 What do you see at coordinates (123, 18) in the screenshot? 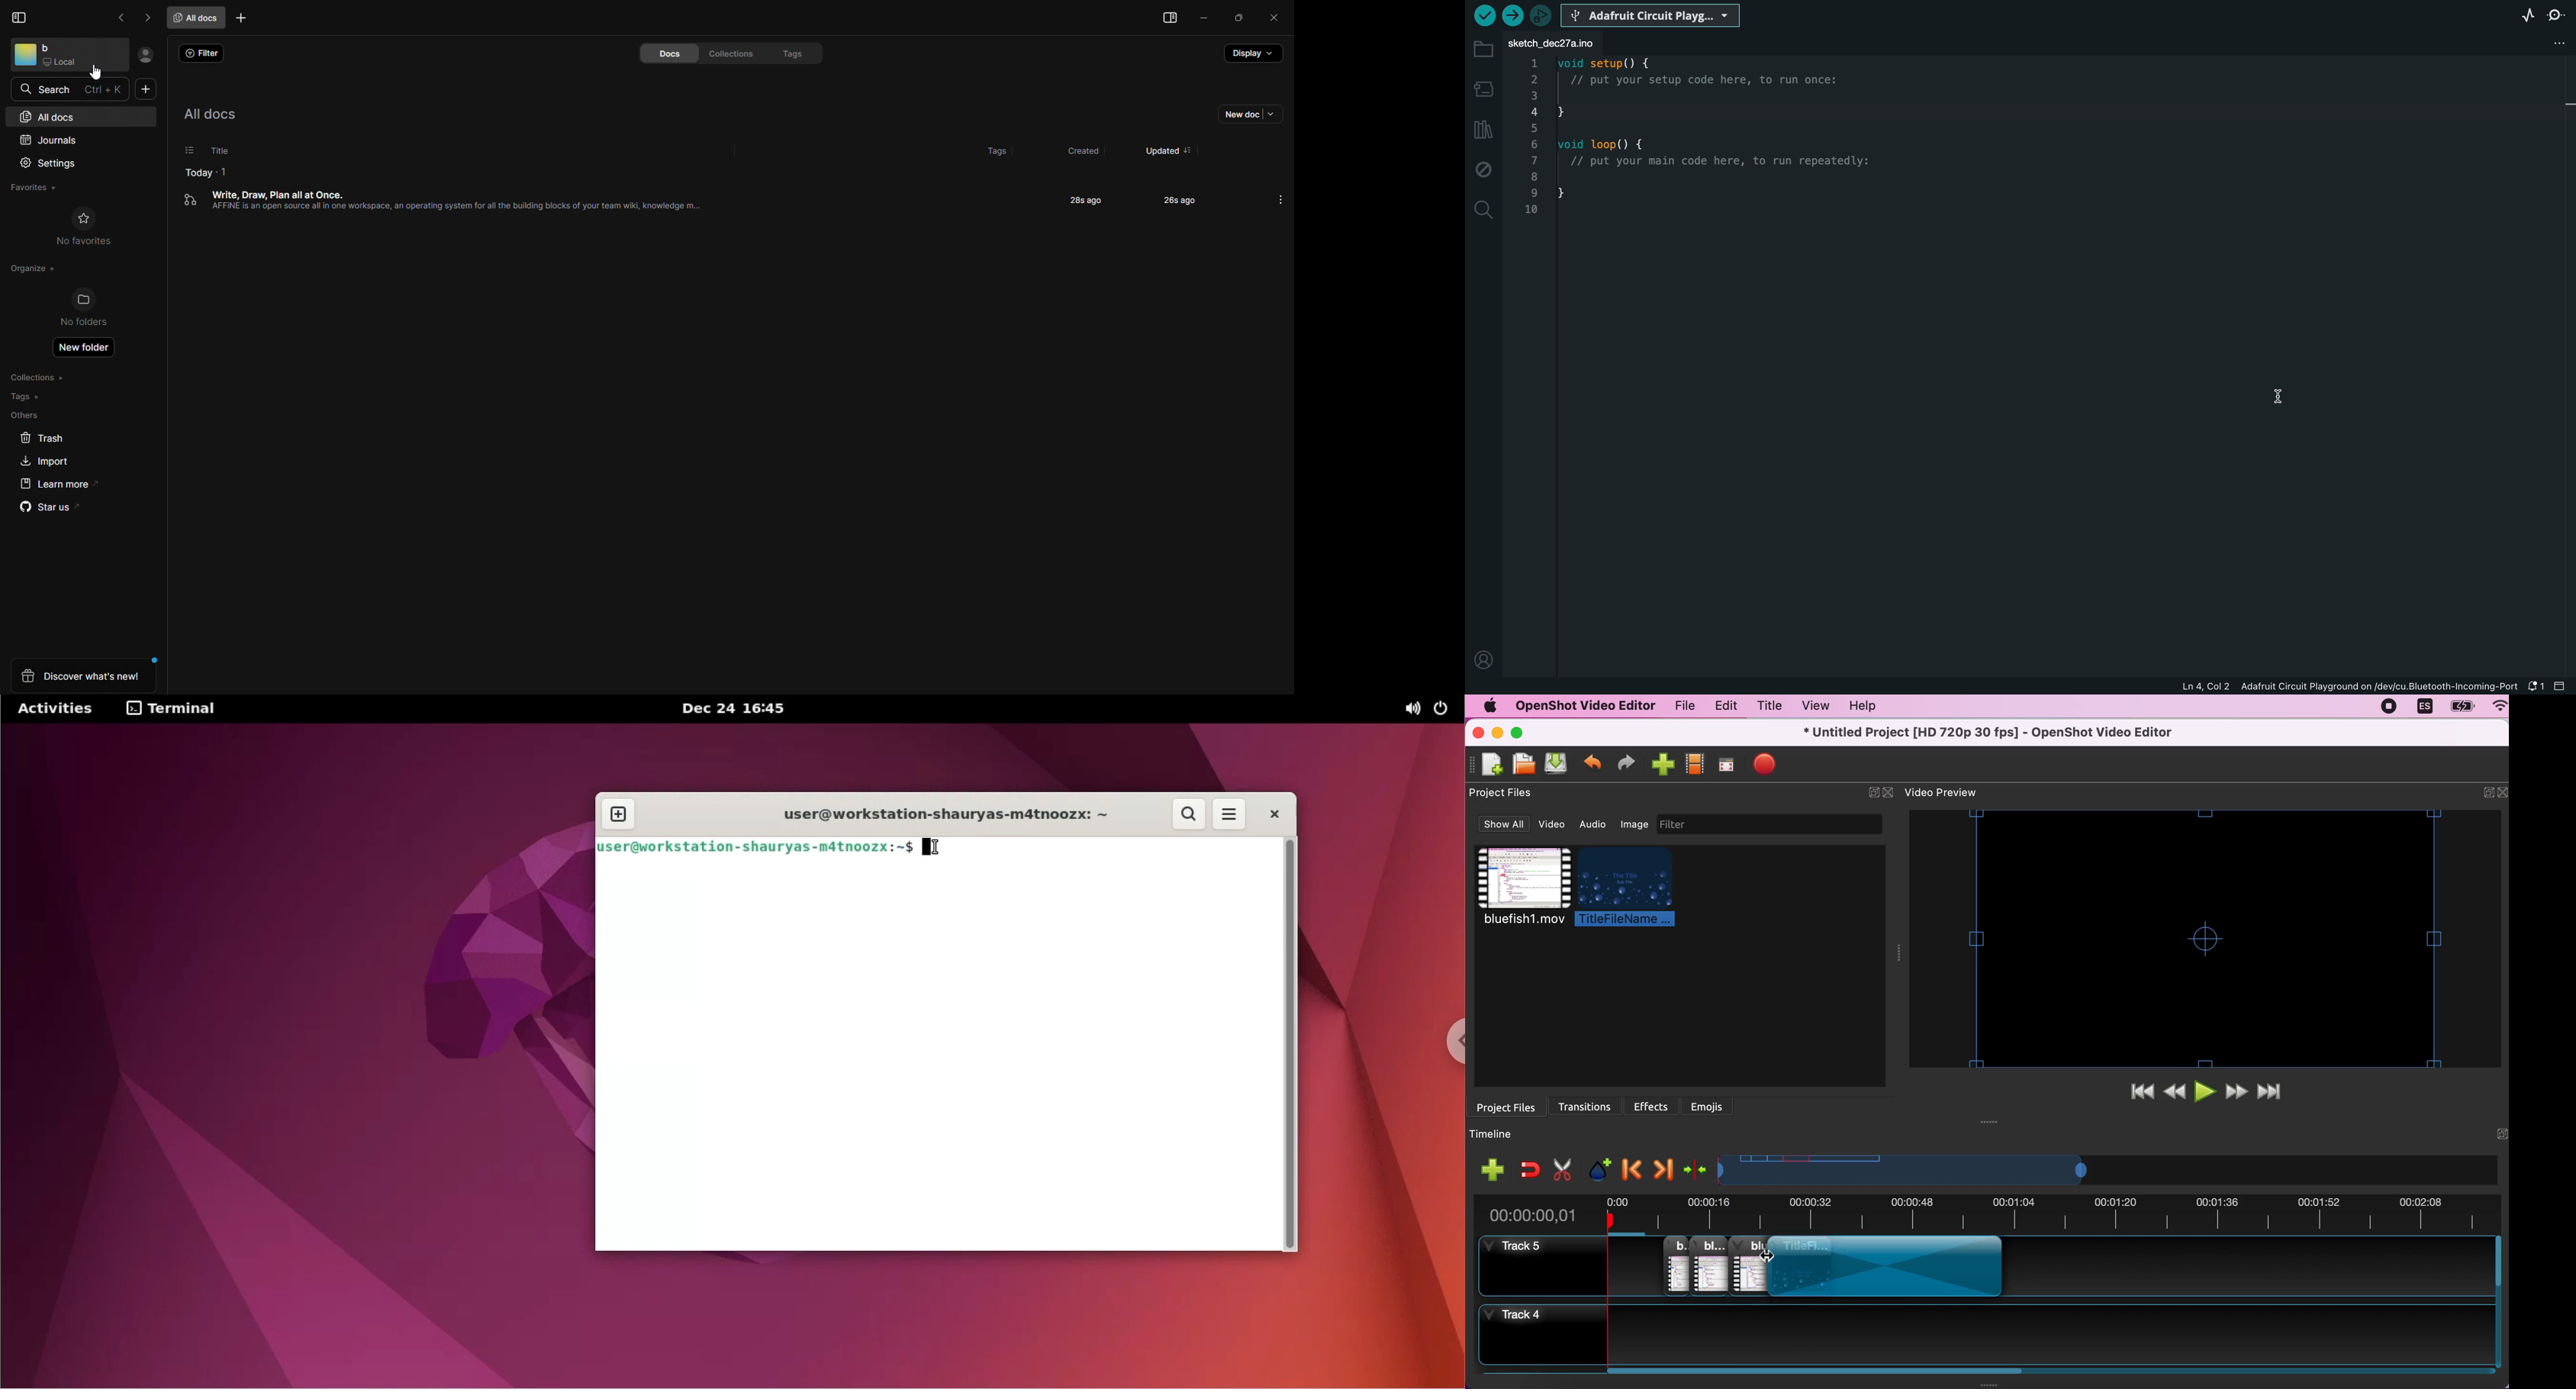
I see `go back` at bounding box center [123, 18].